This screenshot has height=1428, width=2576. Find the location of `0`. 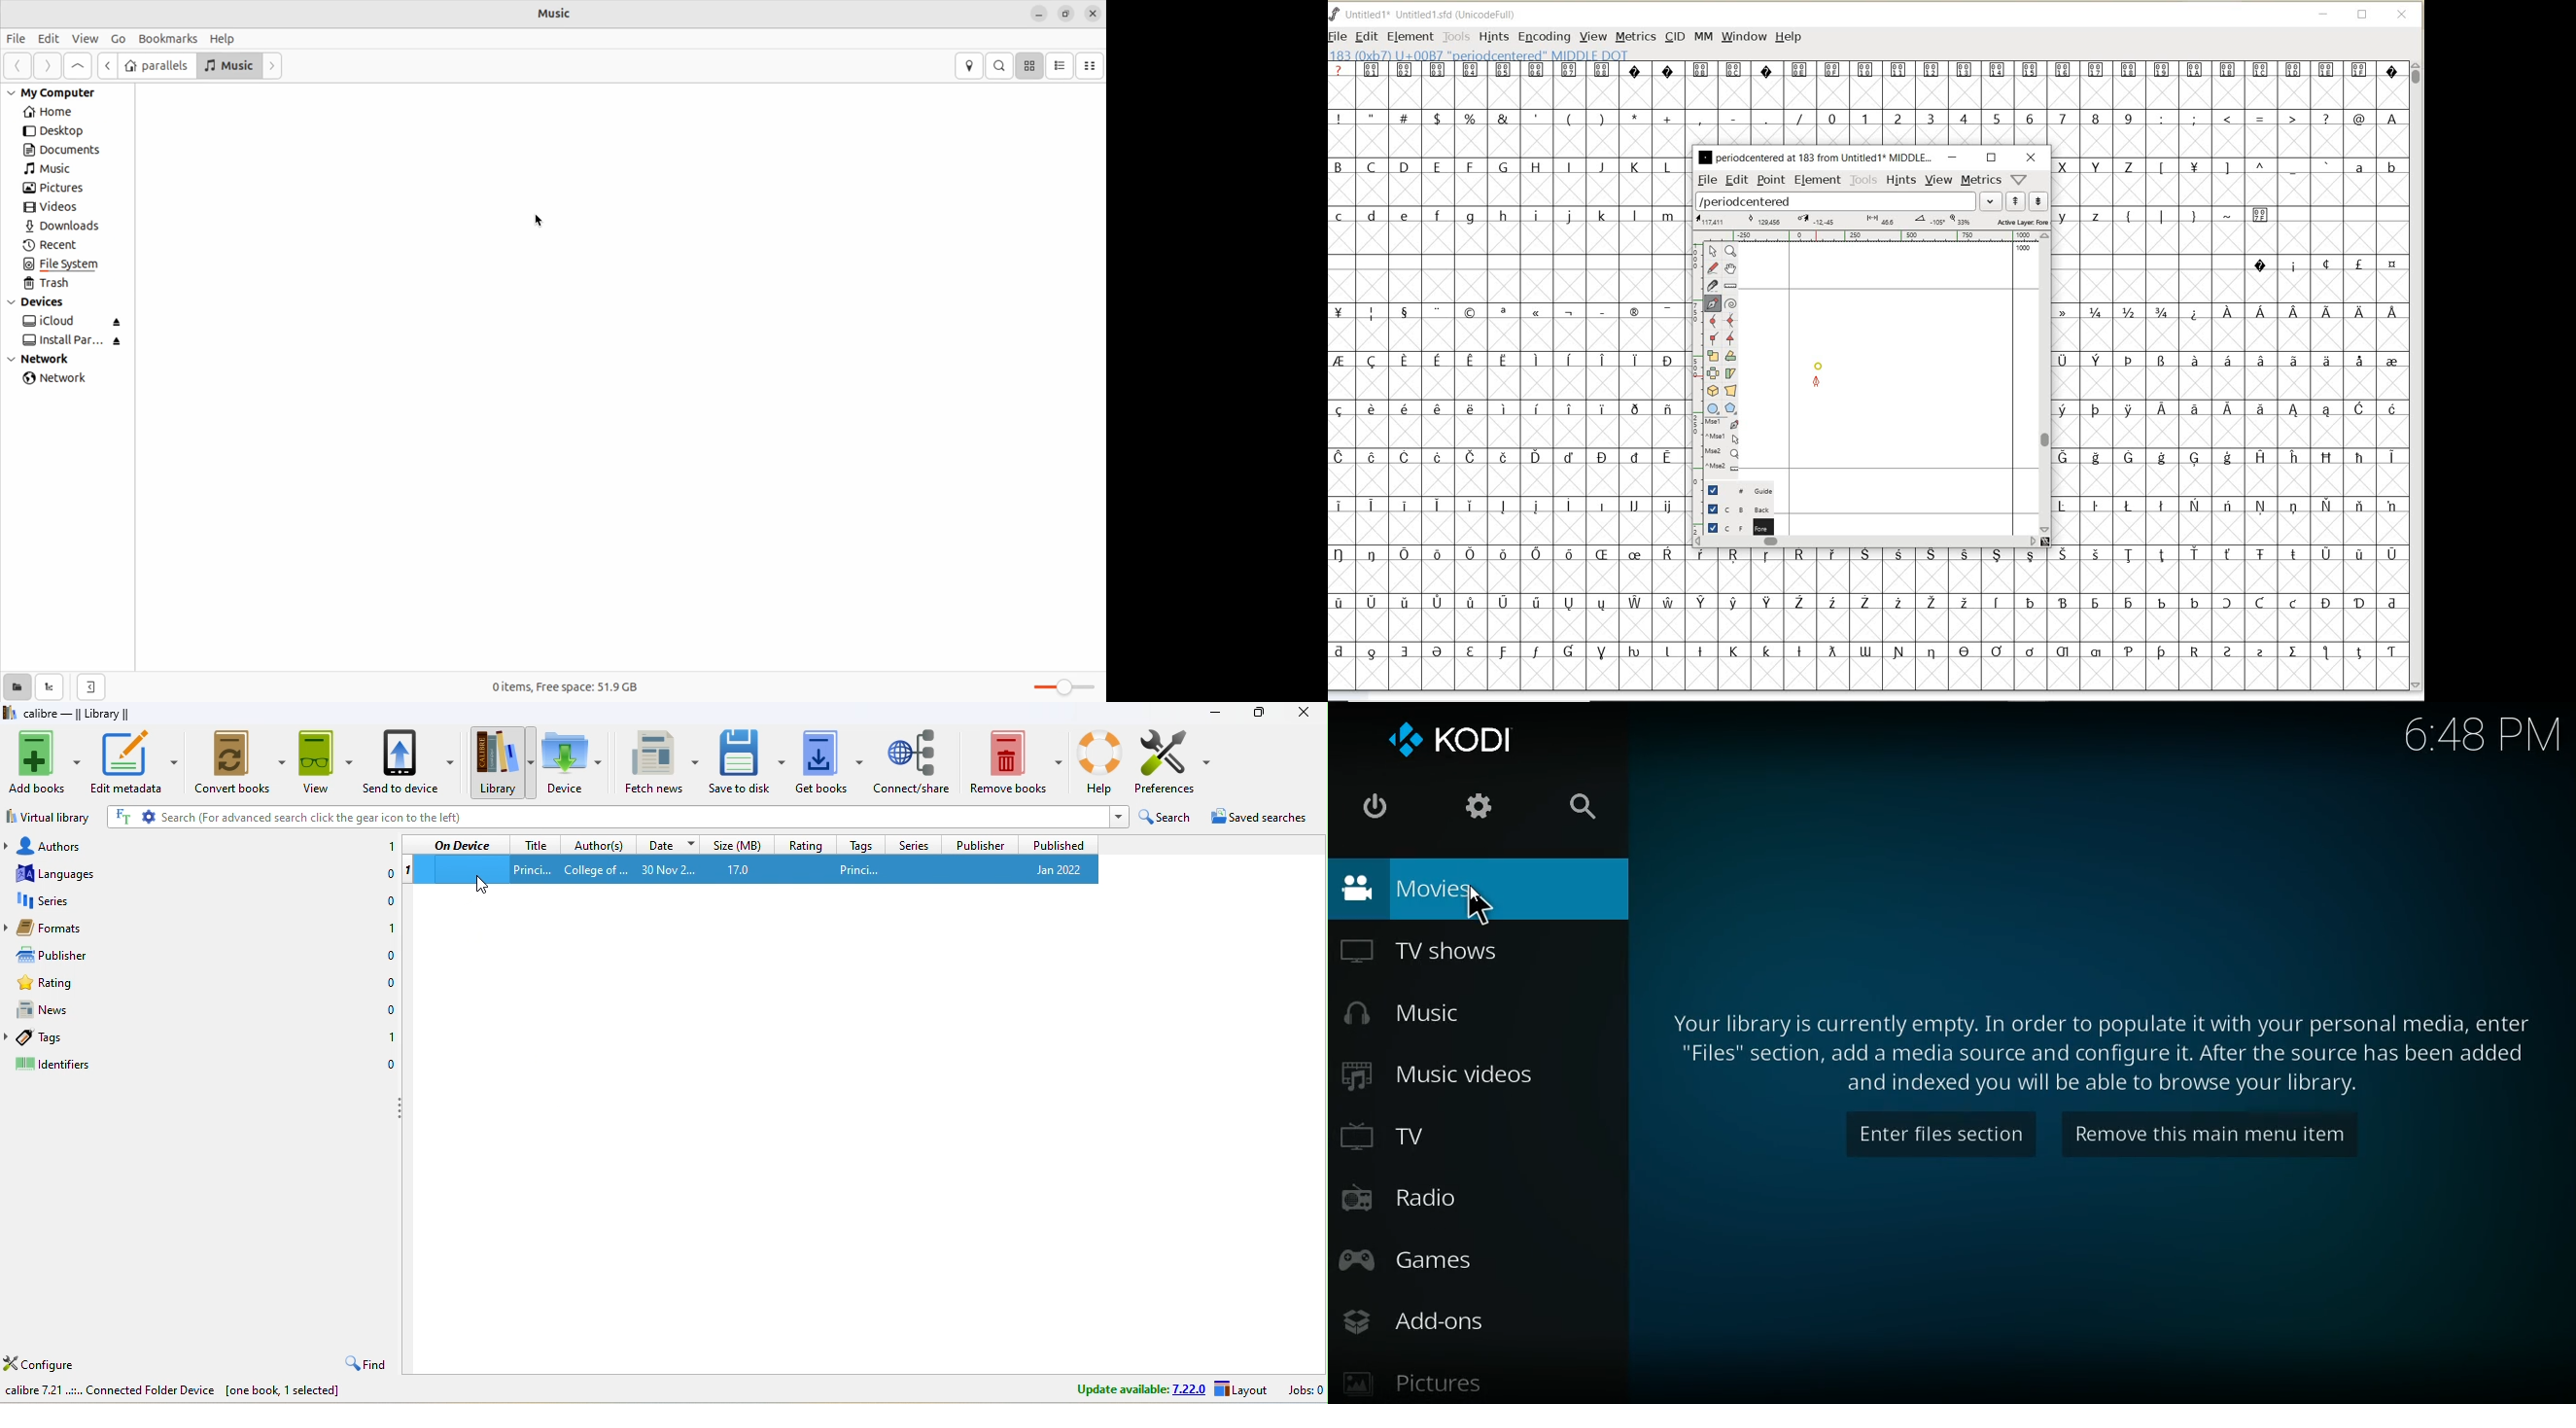

0 is located at coordinates (384, 902).